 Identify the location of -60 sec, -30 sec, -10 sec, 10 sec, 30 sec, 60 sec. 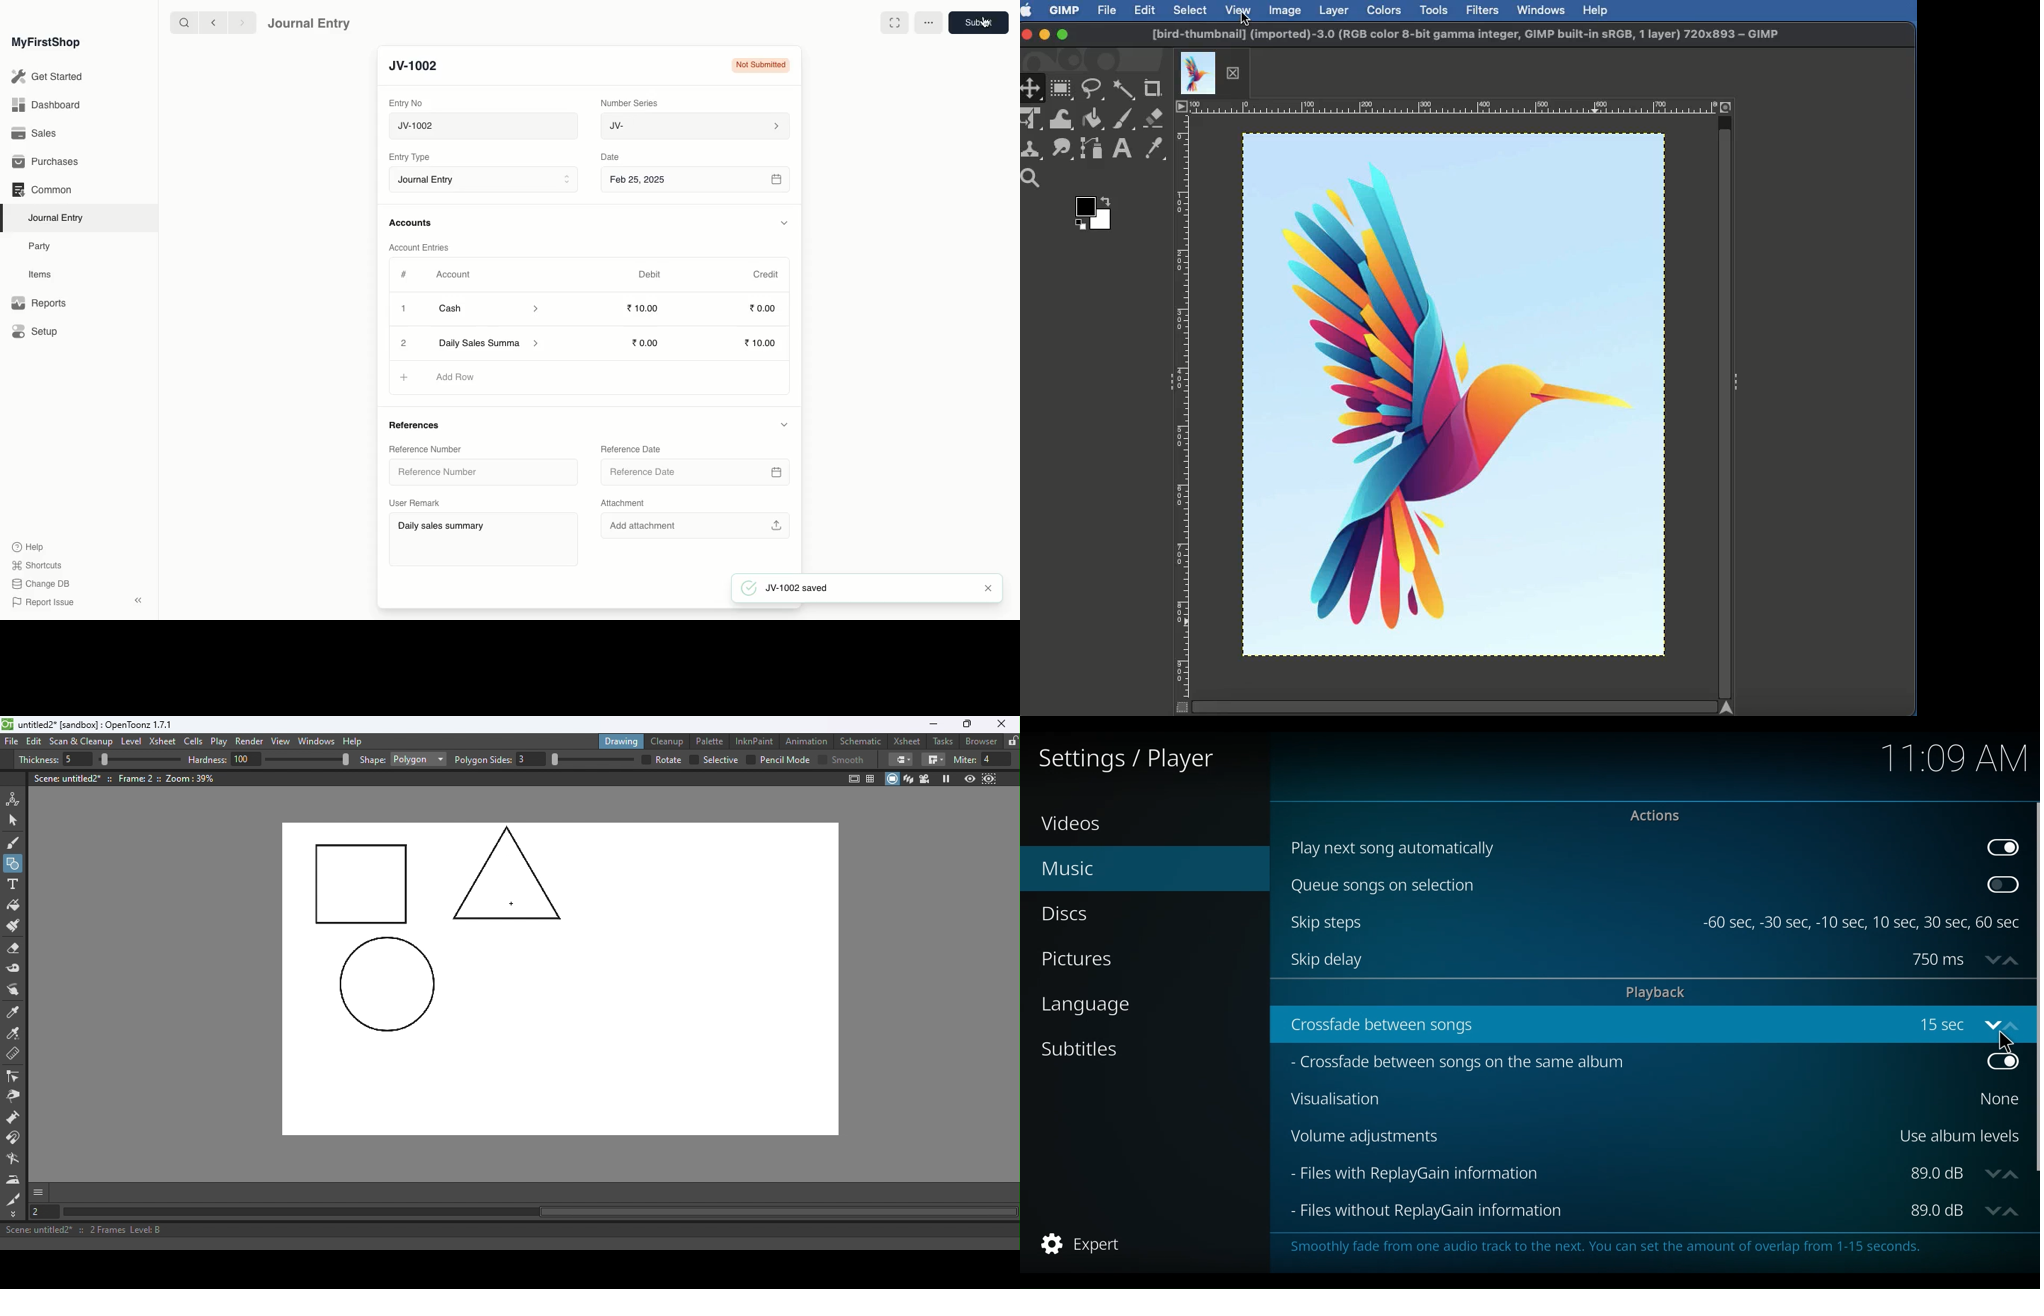
(1860, 924).